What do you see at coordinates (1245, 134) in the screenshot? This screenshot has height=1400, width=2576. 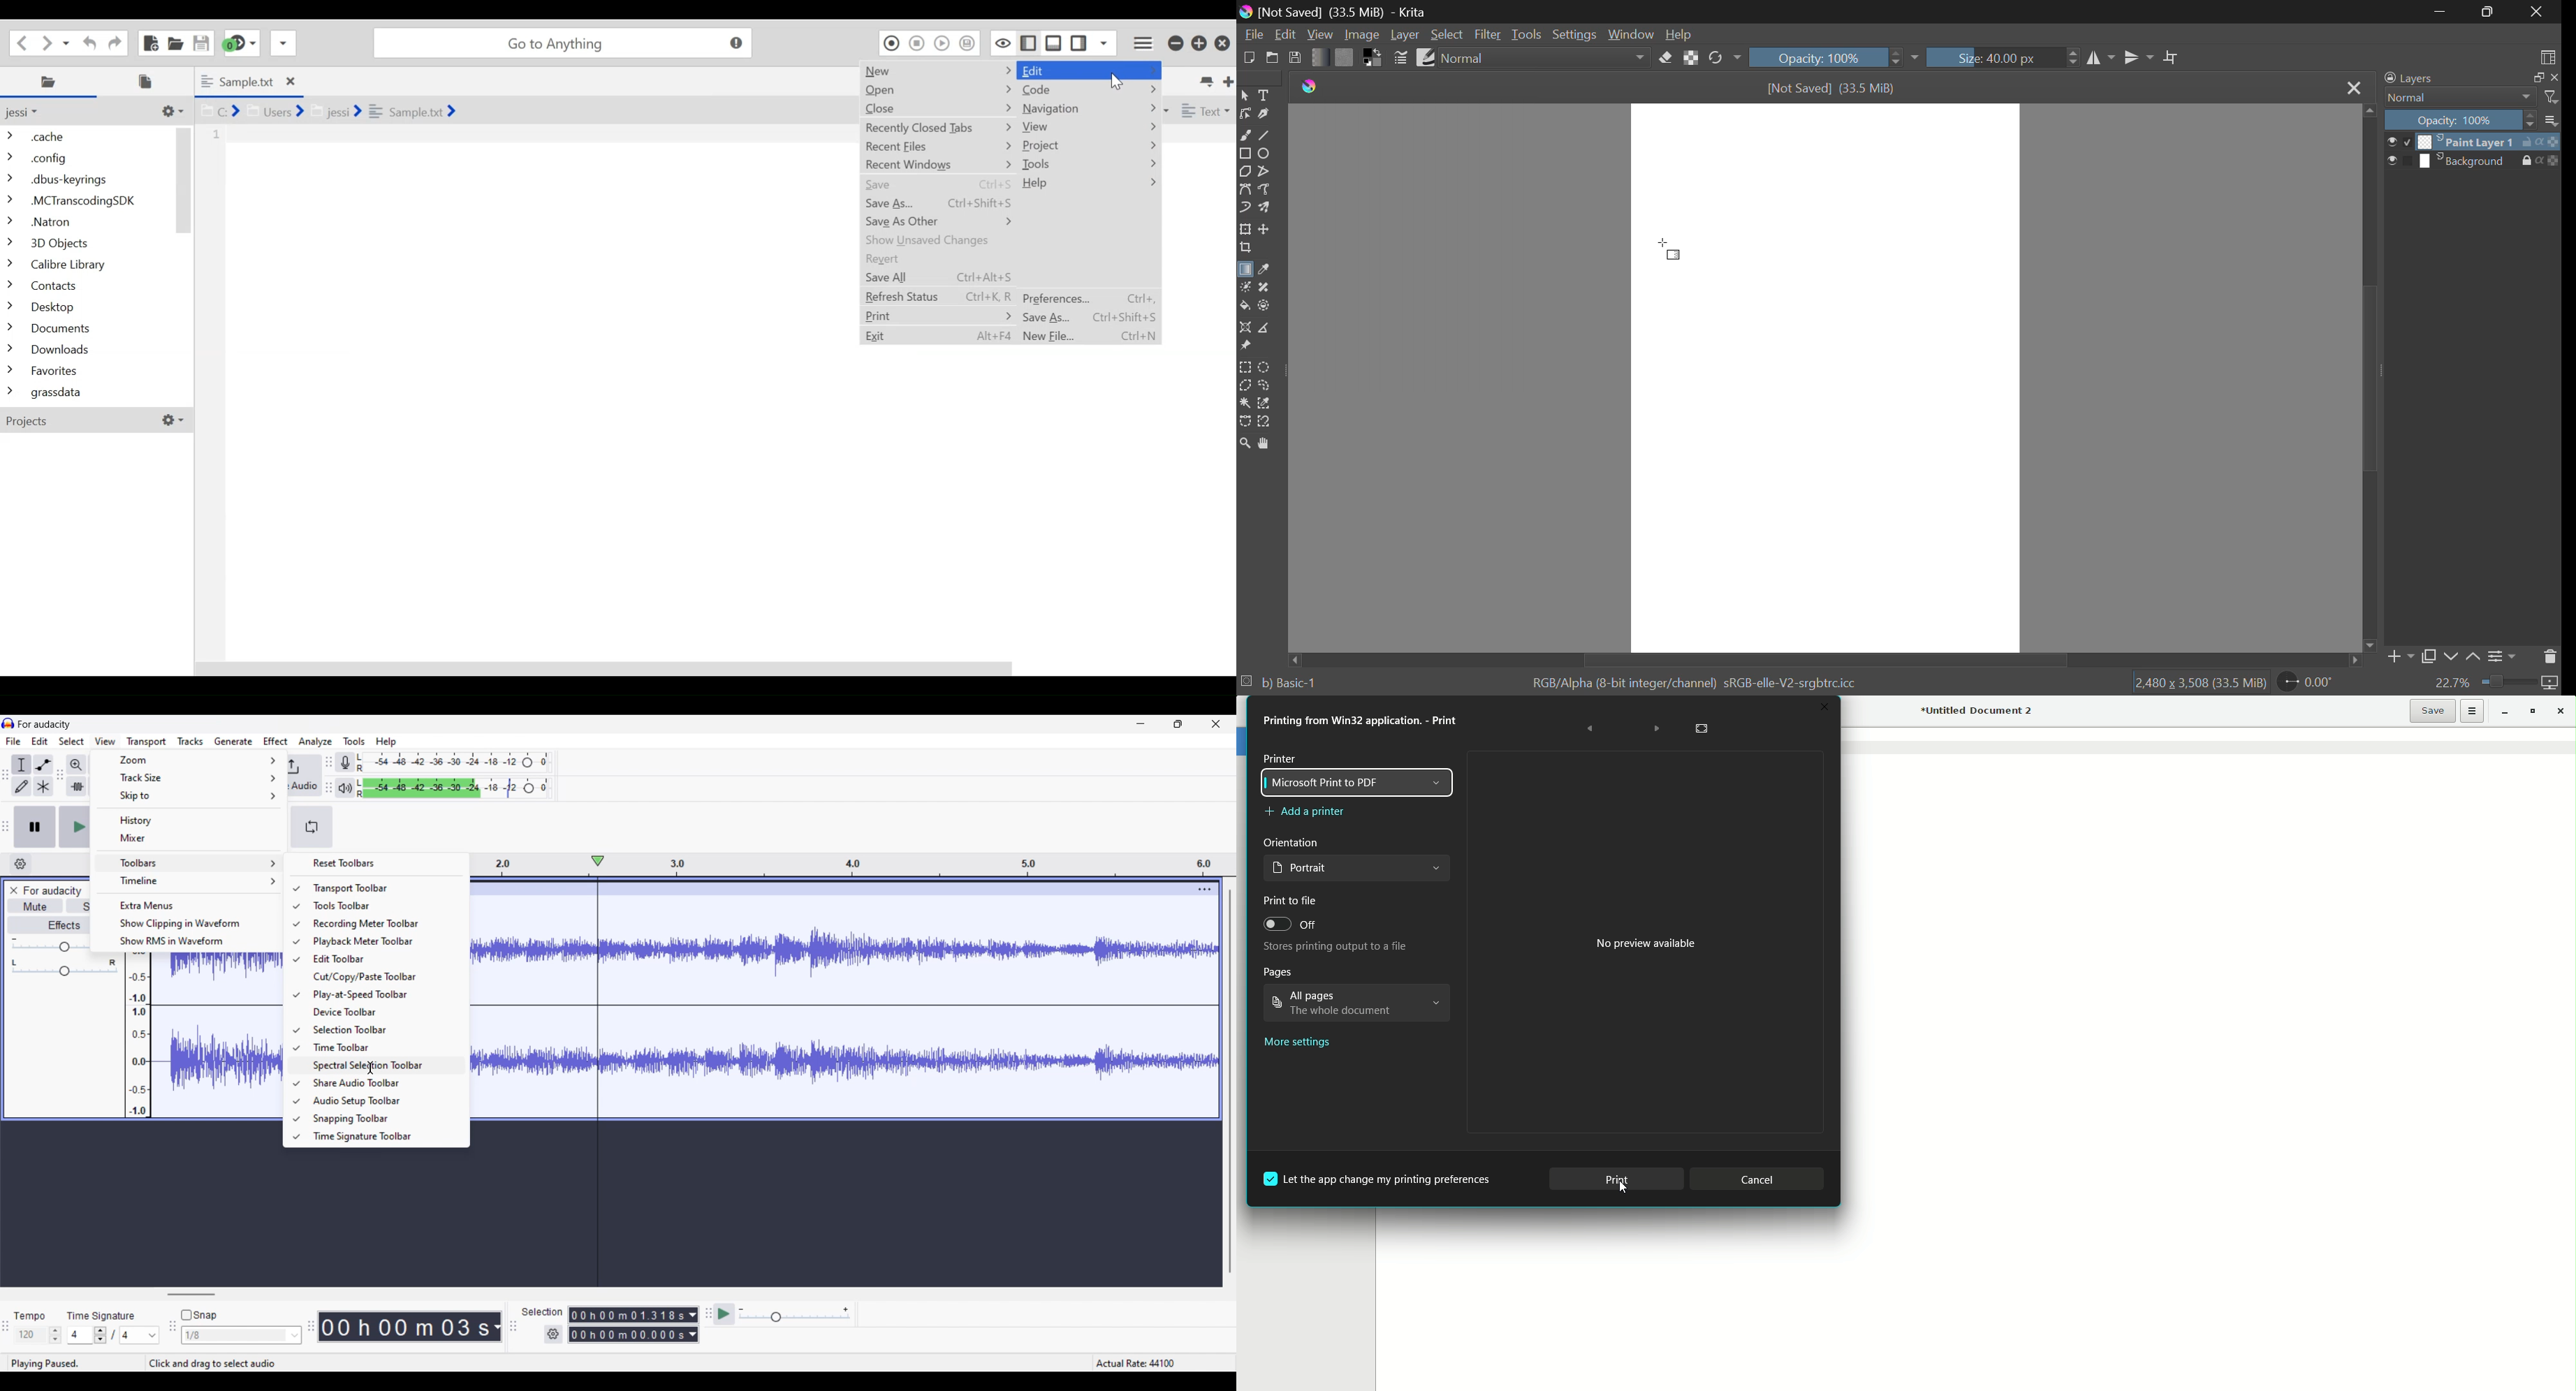 I see `Freehand` at bounding box center [1245, 134].